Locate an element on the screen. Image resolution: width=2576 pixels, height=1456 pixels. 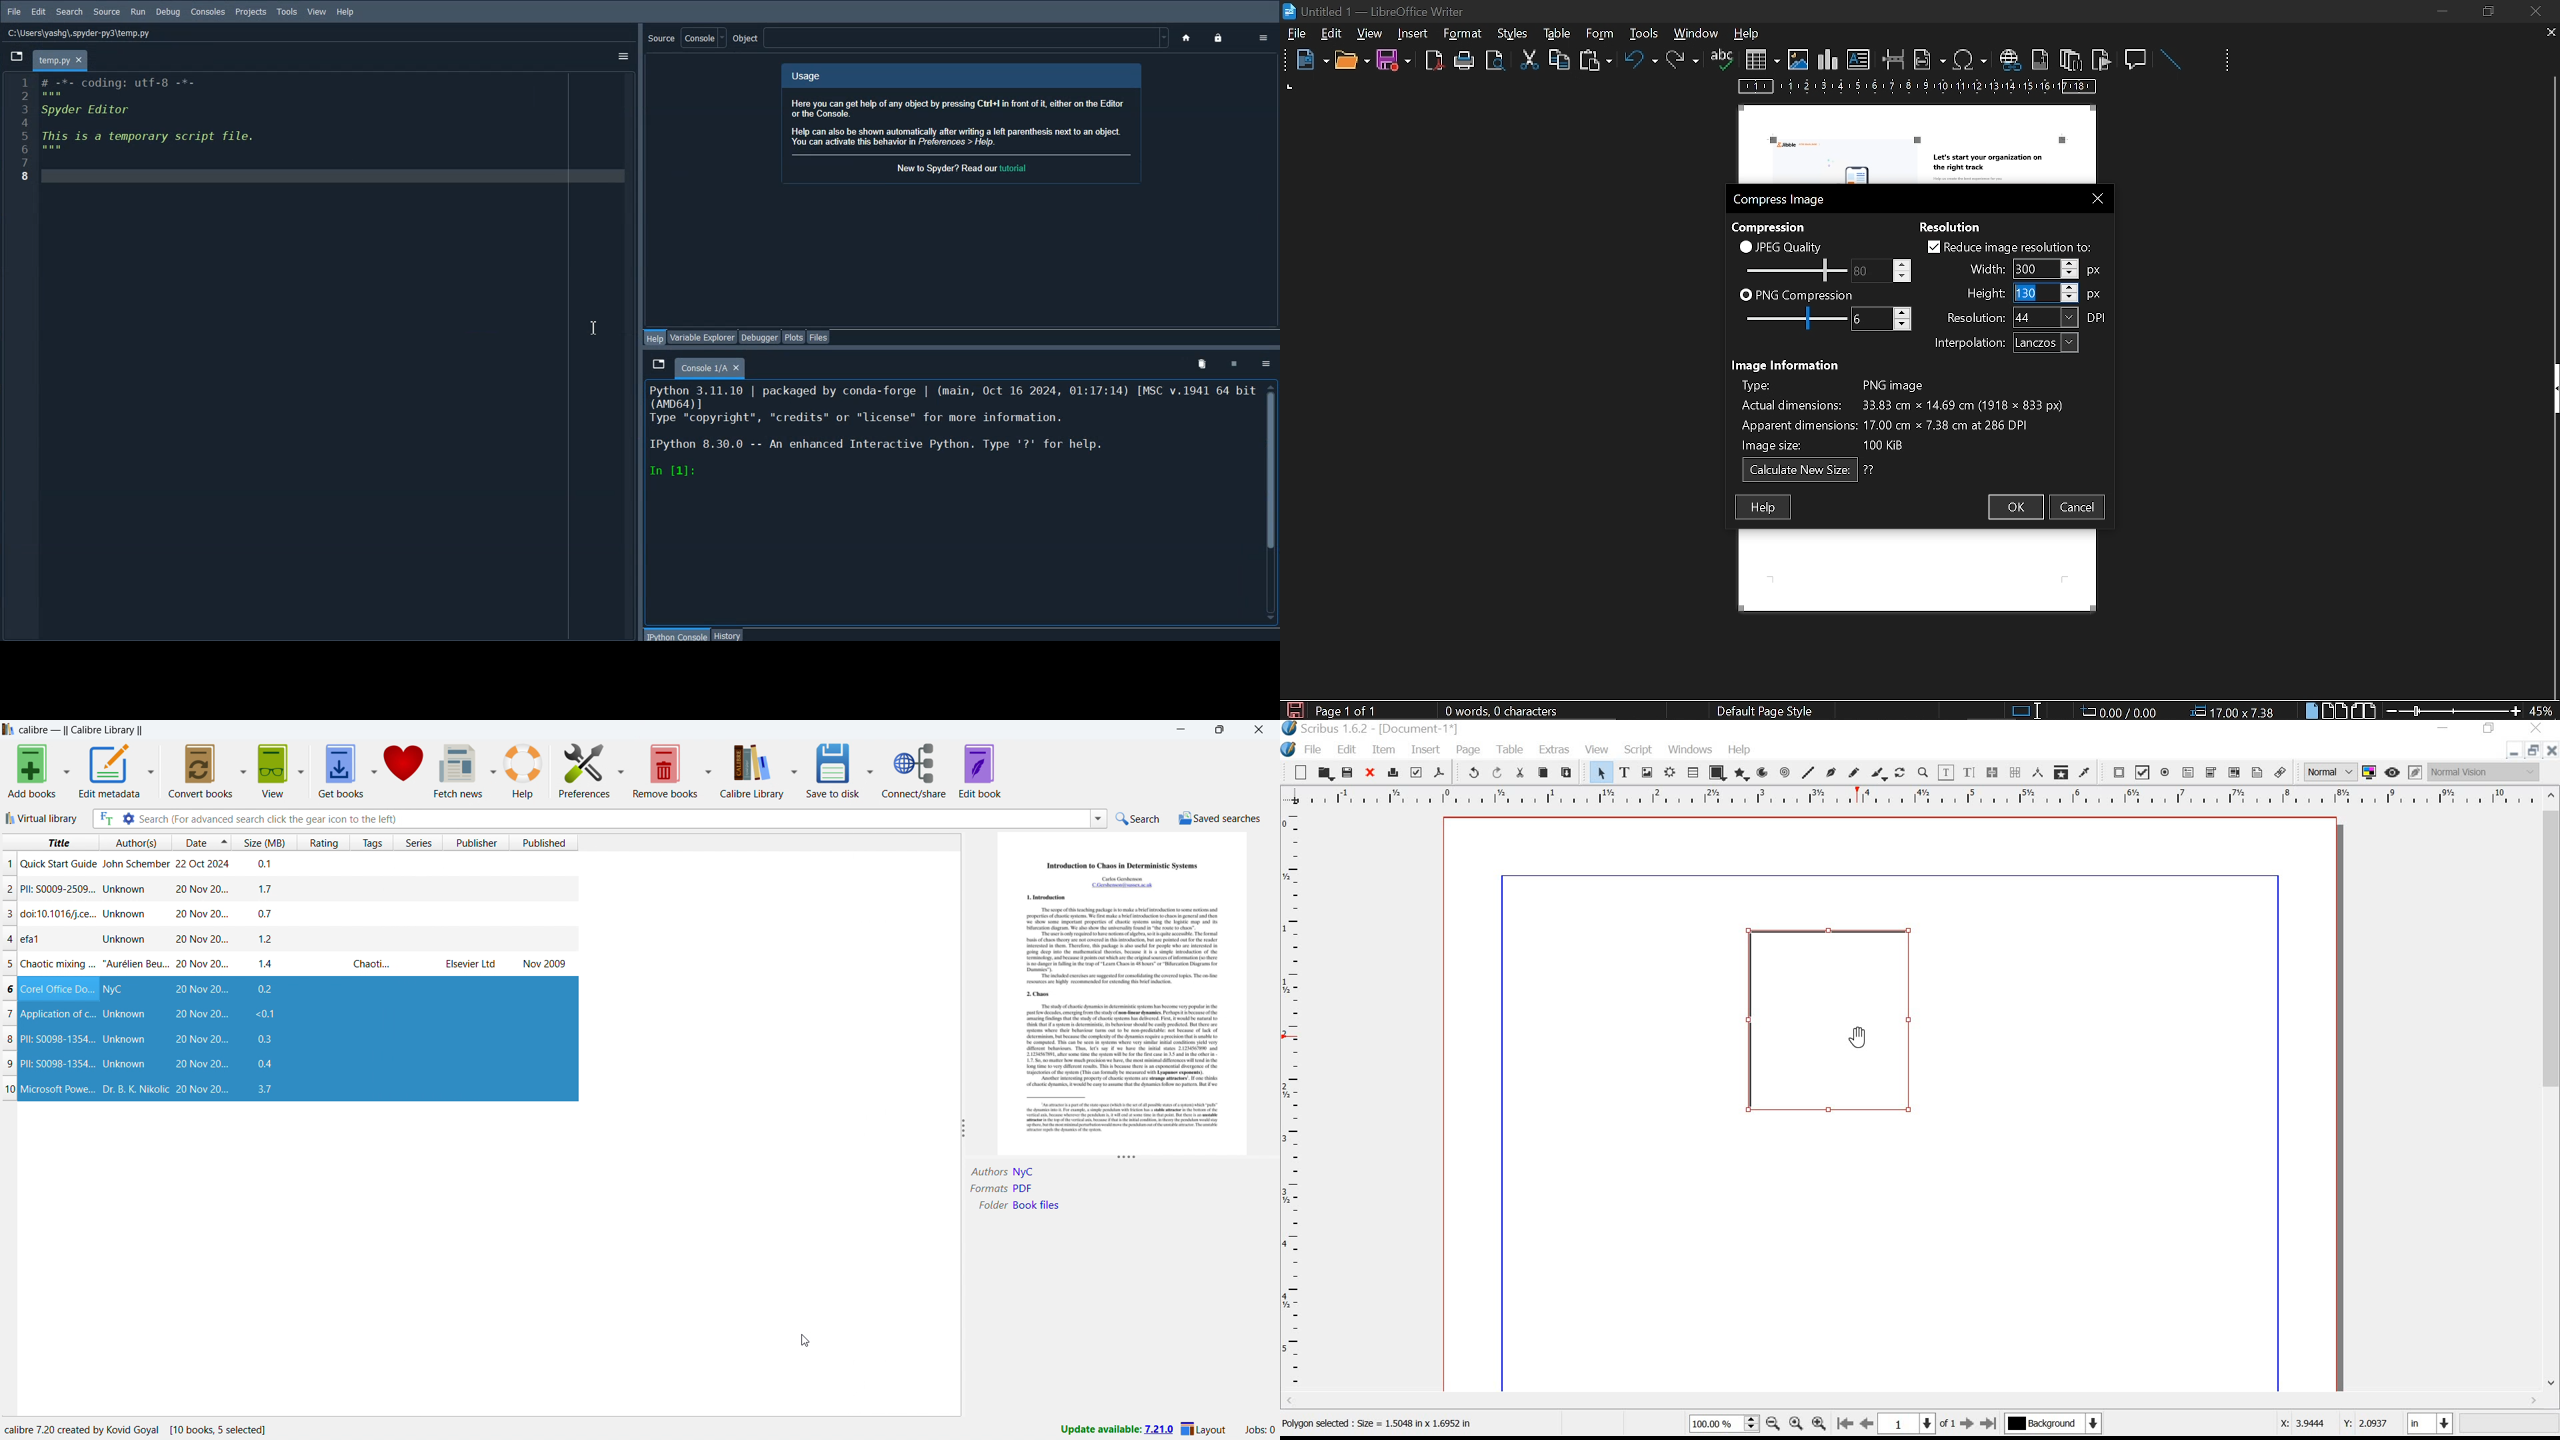
books restored is located at coordinates (295, 1040).